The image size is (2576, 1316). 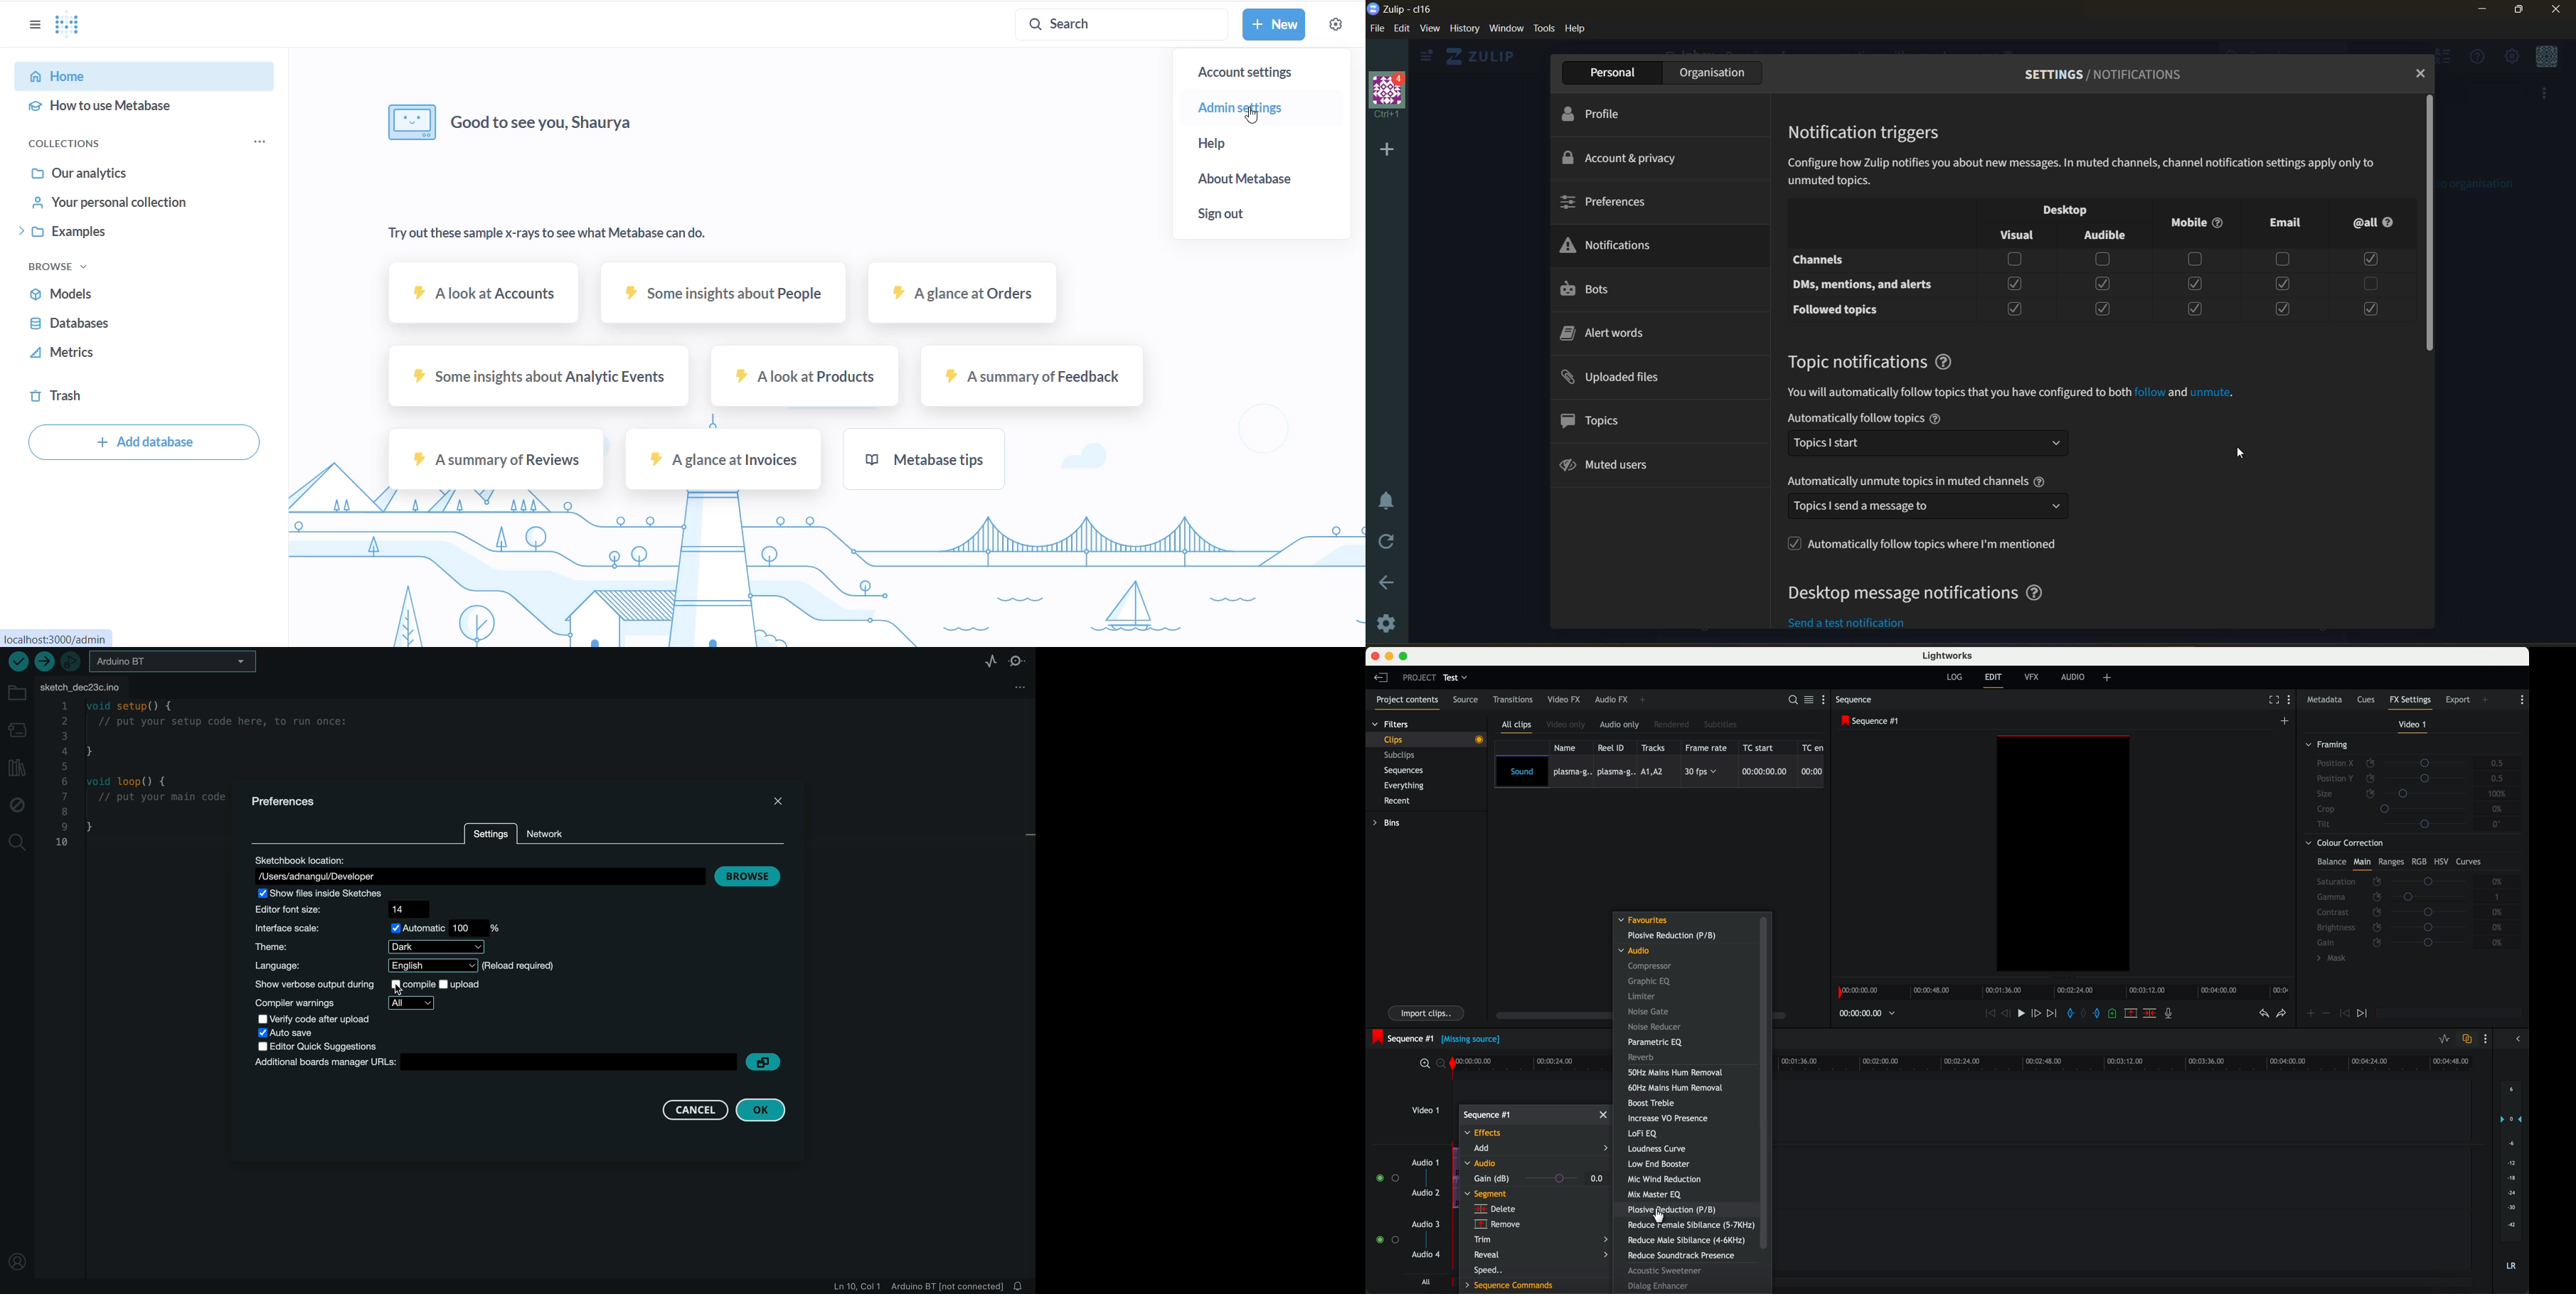 I want to click on add in mark, so click(x=2071, y=1014).